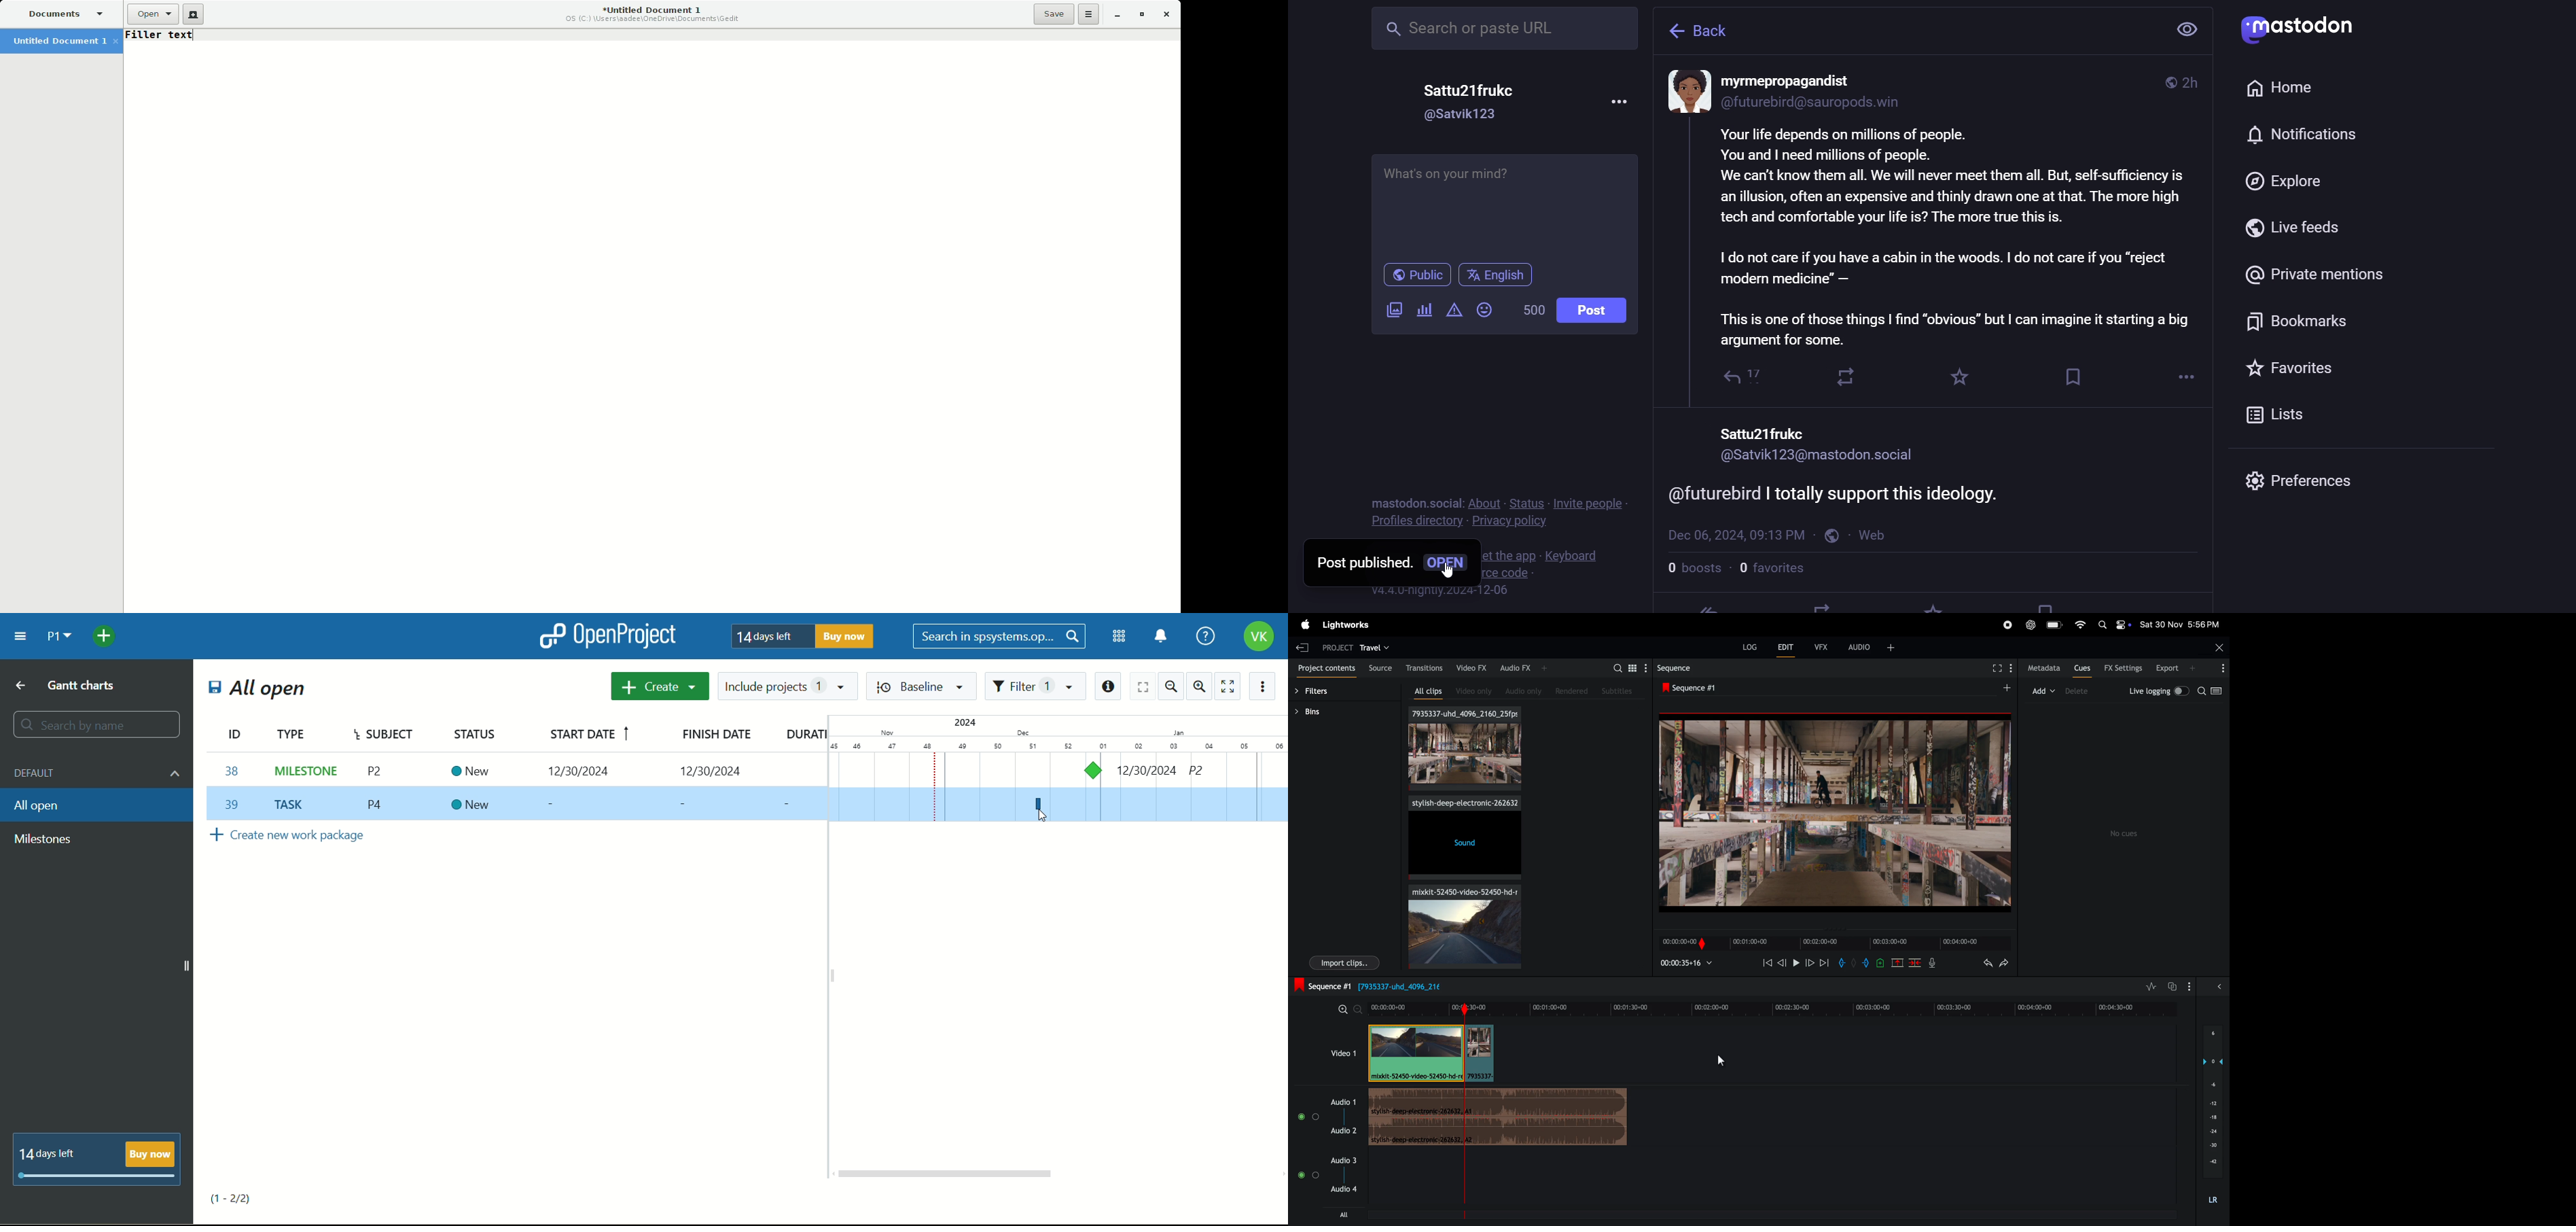  Describe the element at coordinates (1302, 648) in the screenshot. I see `exit` at that location.